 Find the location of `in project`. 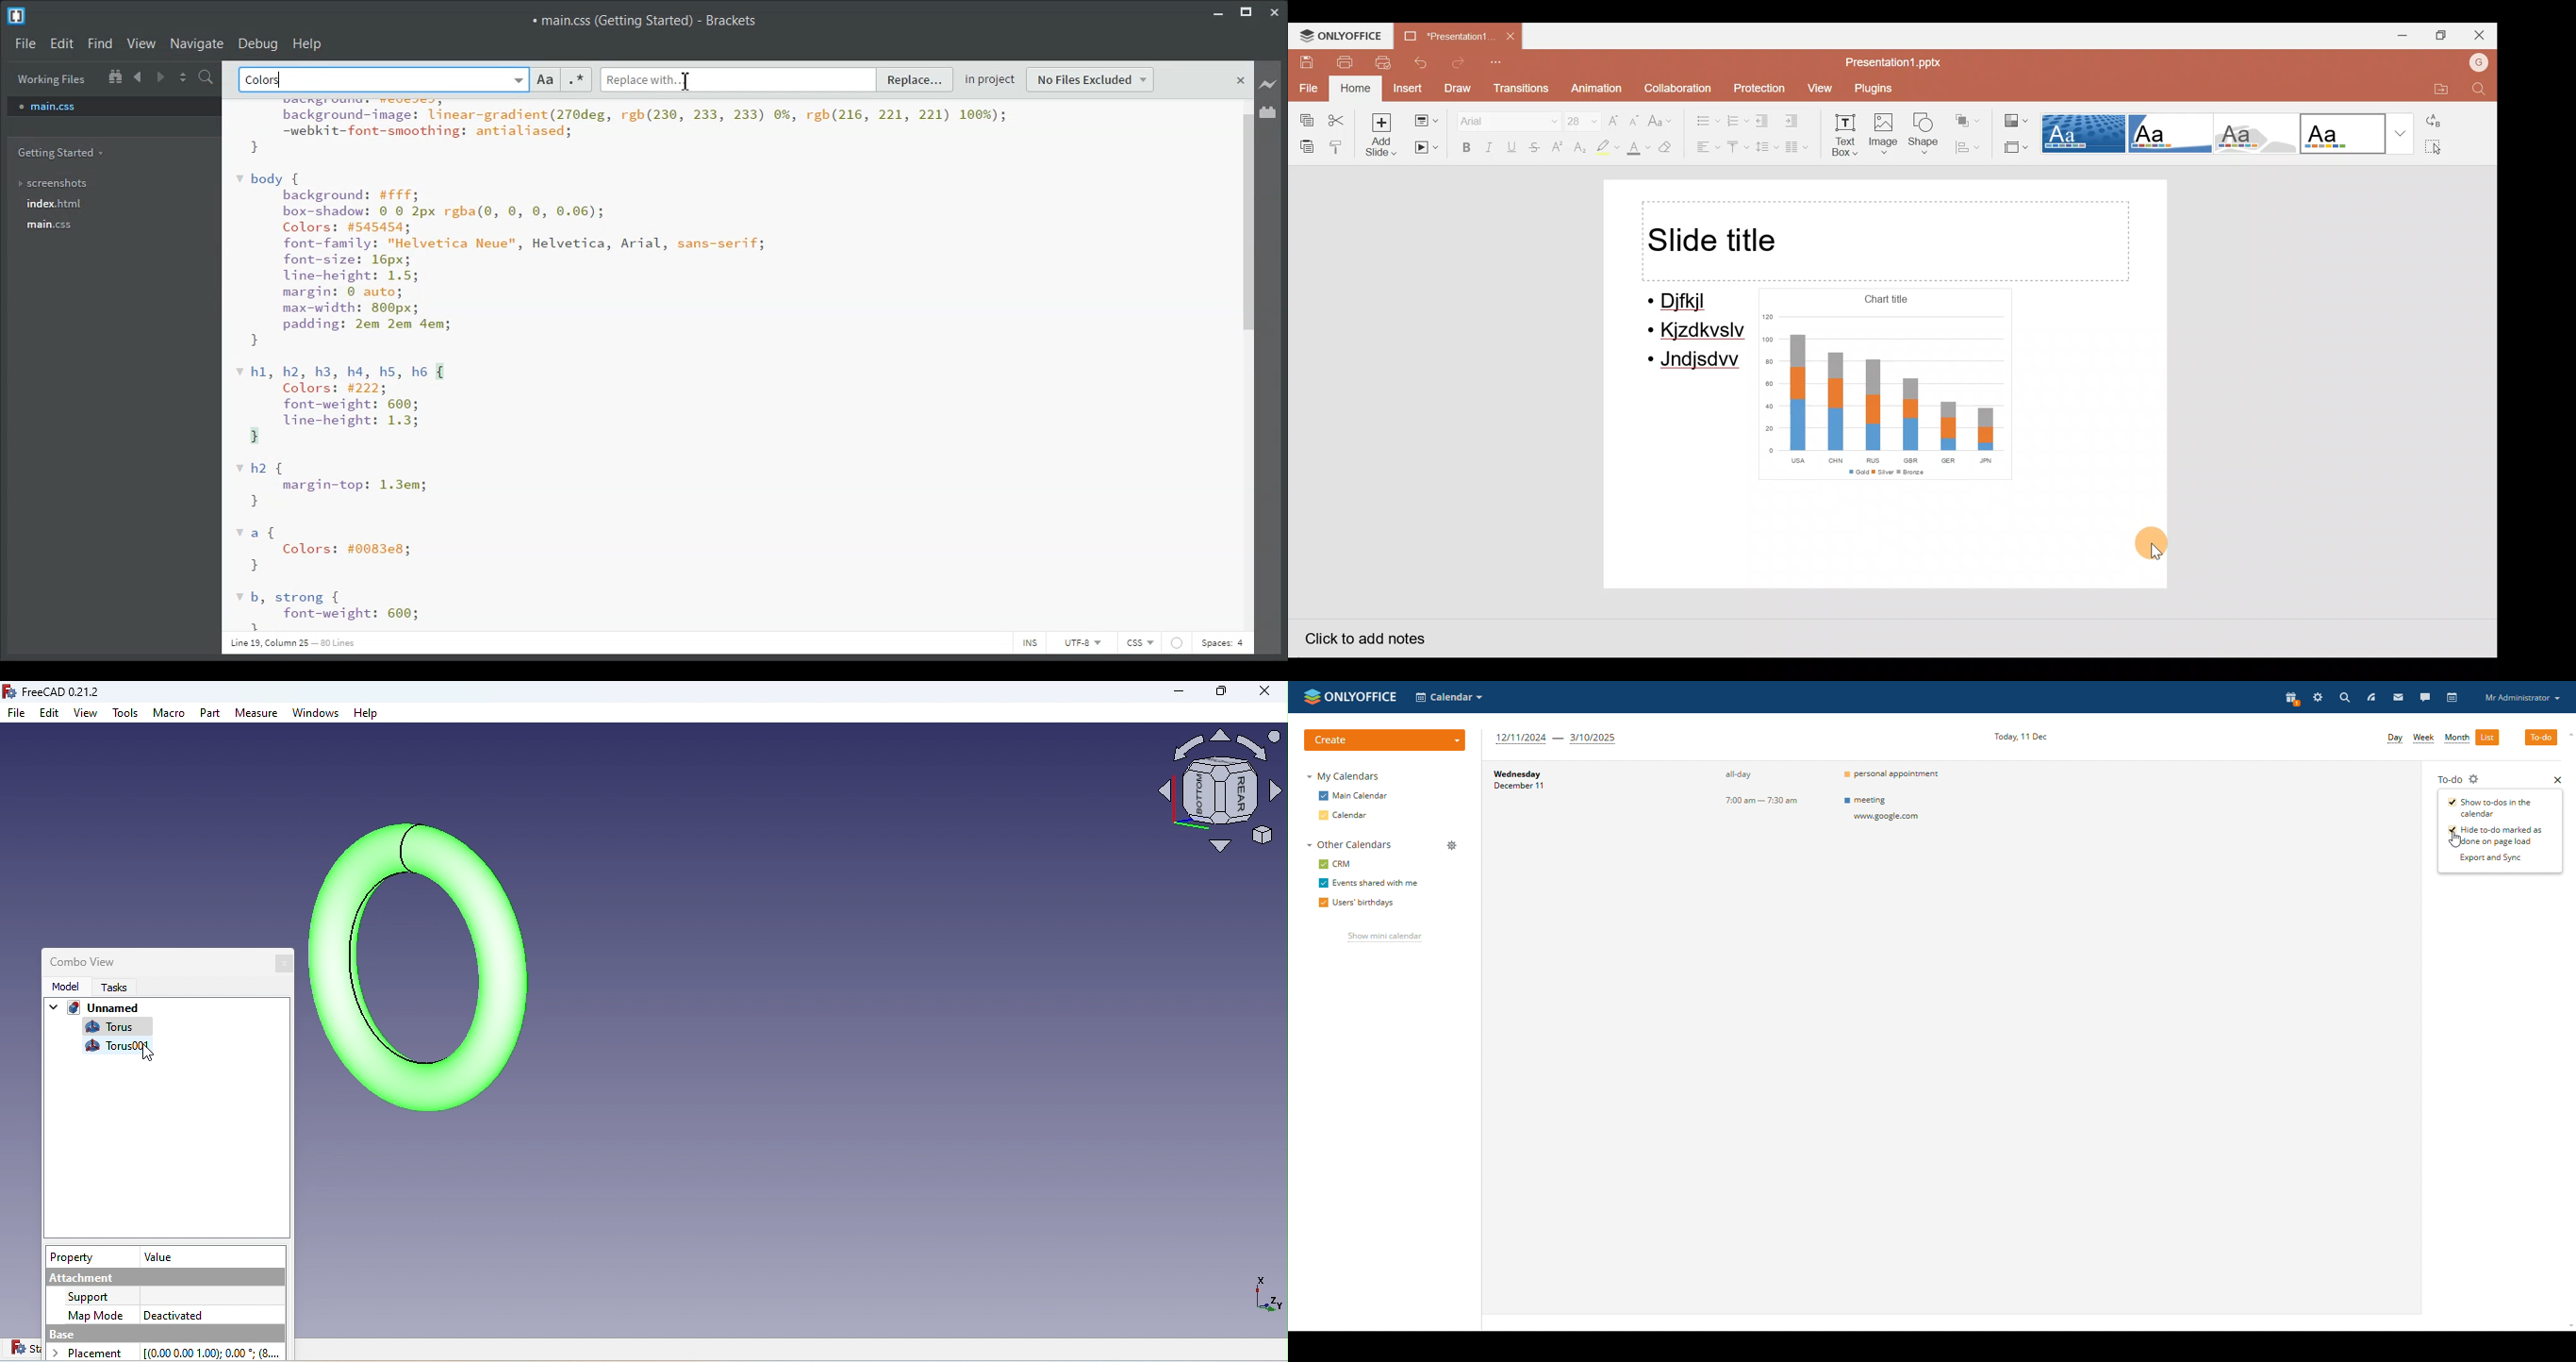

in project is located at coordinates (991, 77).